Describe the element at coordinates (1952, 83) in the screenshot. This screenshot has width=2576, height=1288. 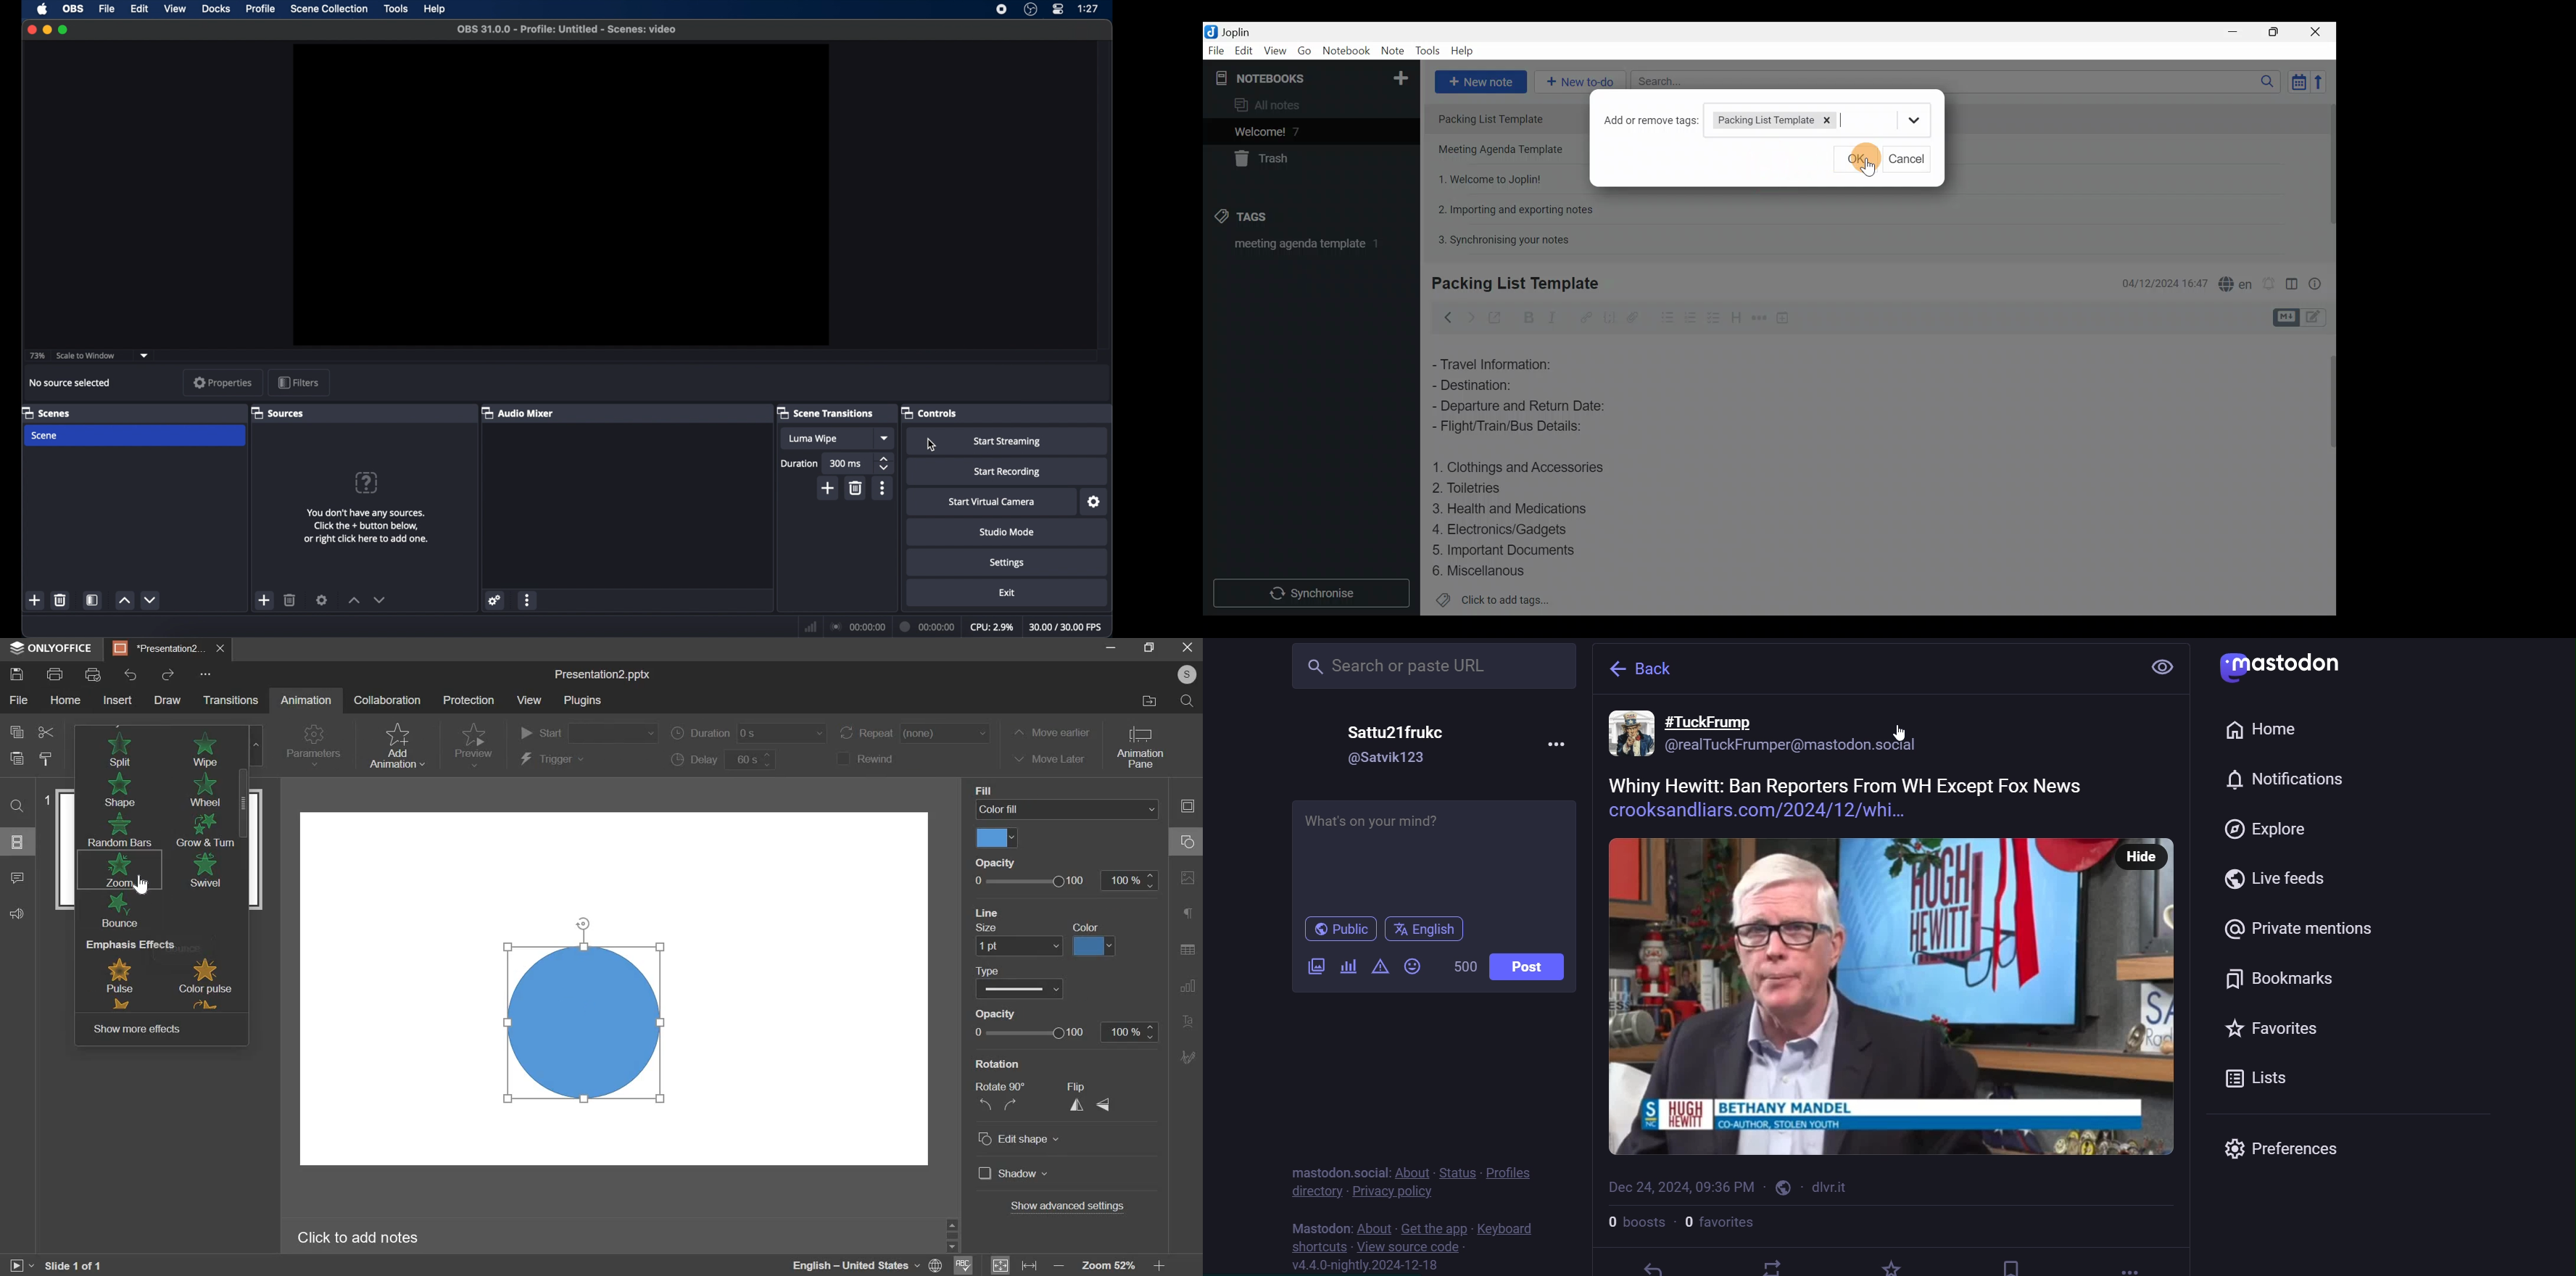
I see `Search bar` at that location.